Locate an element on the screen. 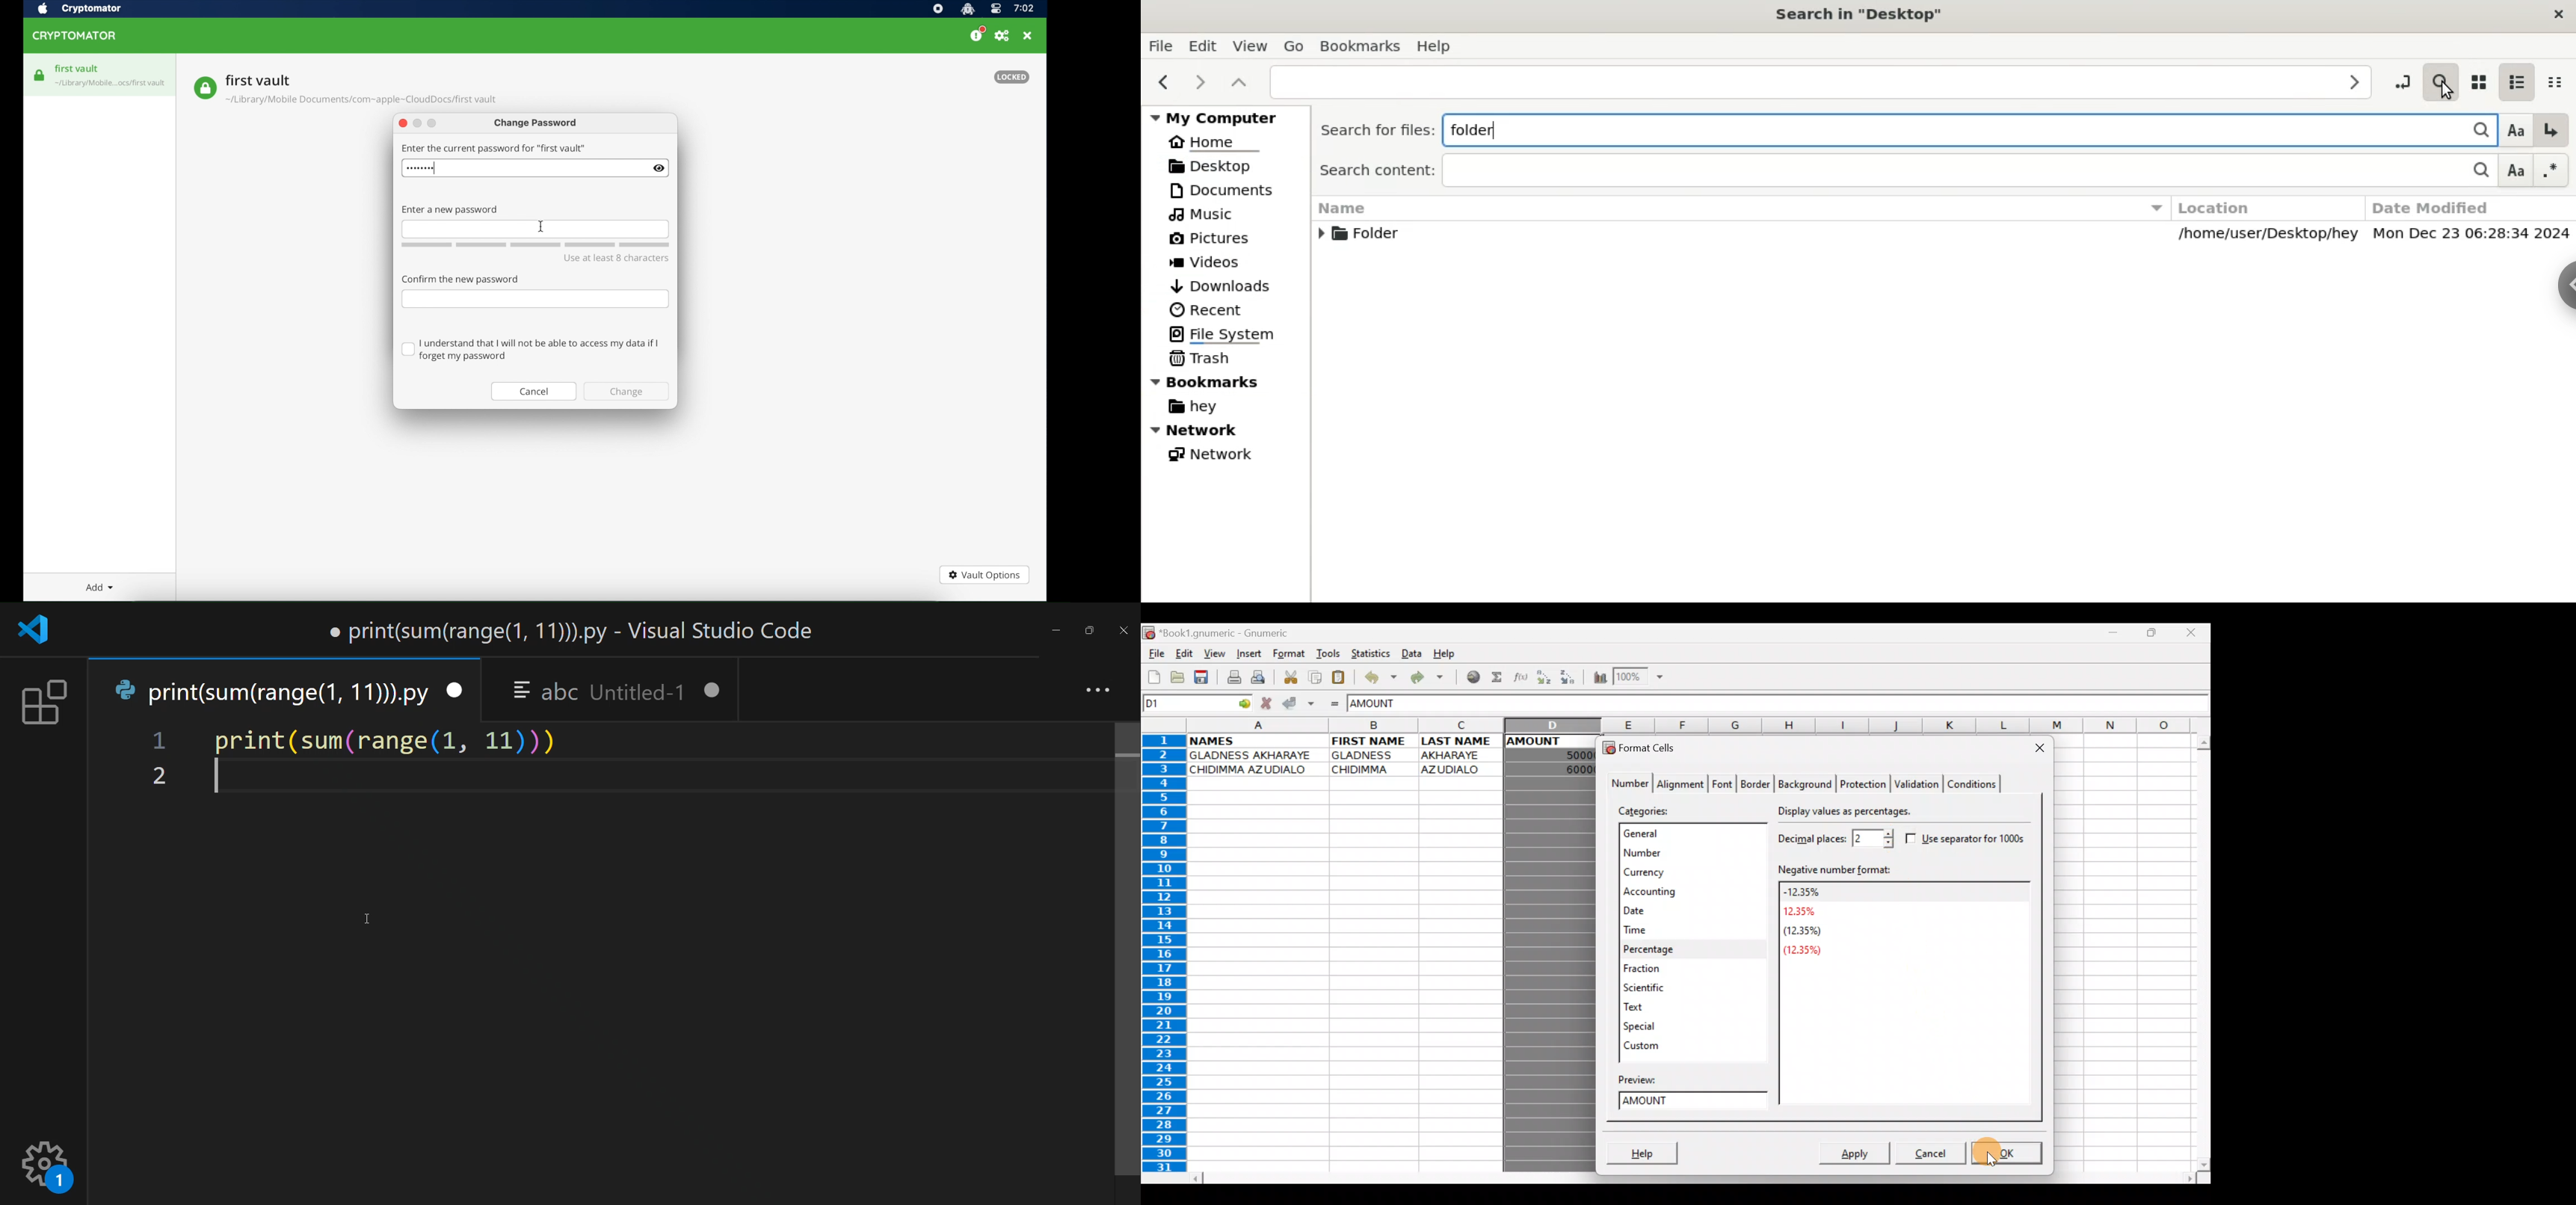 This screenshot has width=2576, height=1232. Apply is located at coordinates (1856, 1151).